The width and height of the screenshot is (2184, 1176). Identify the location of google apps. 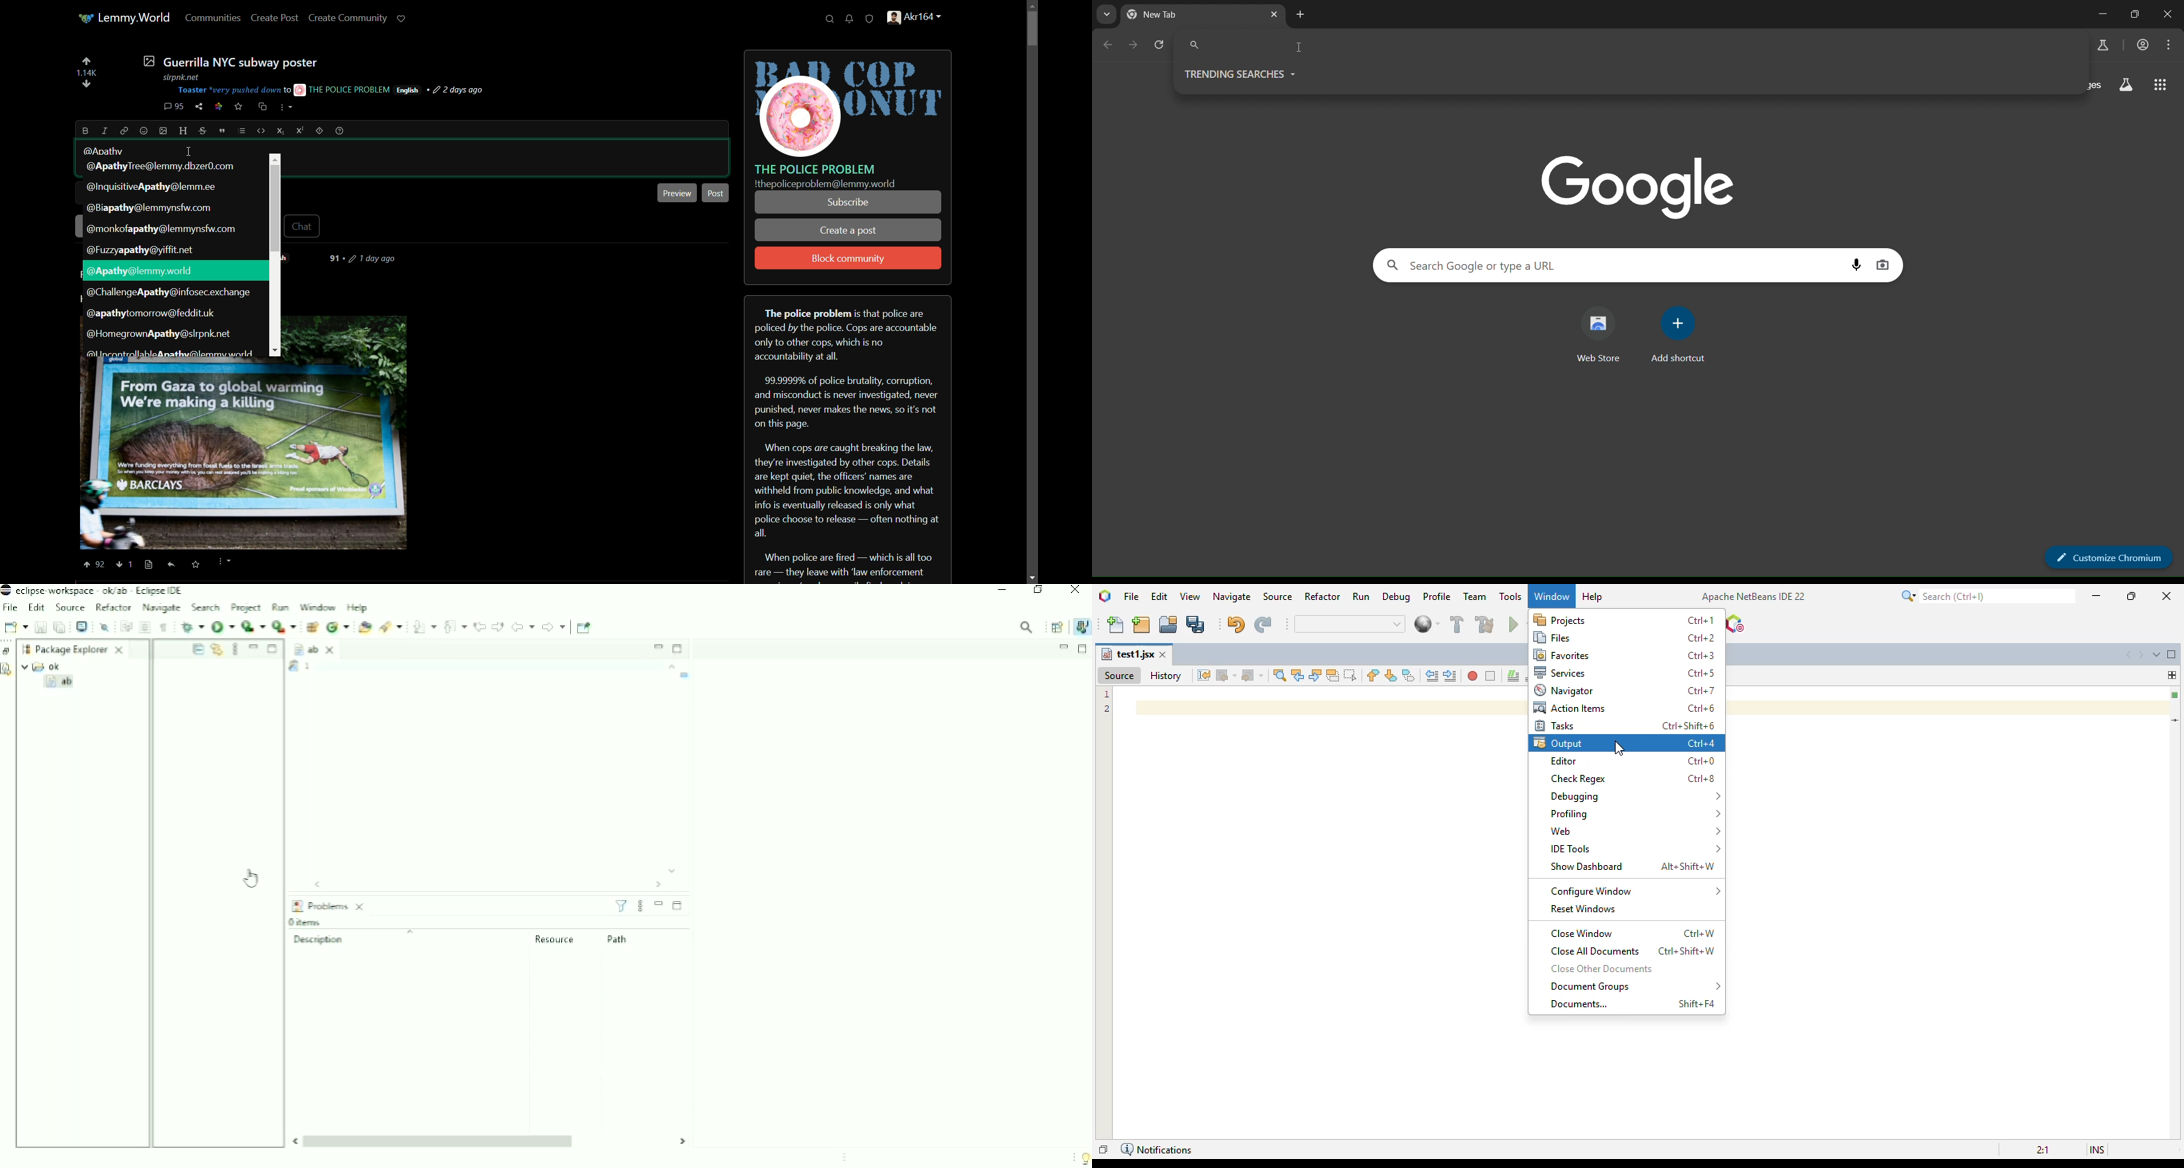
(2162, 86).